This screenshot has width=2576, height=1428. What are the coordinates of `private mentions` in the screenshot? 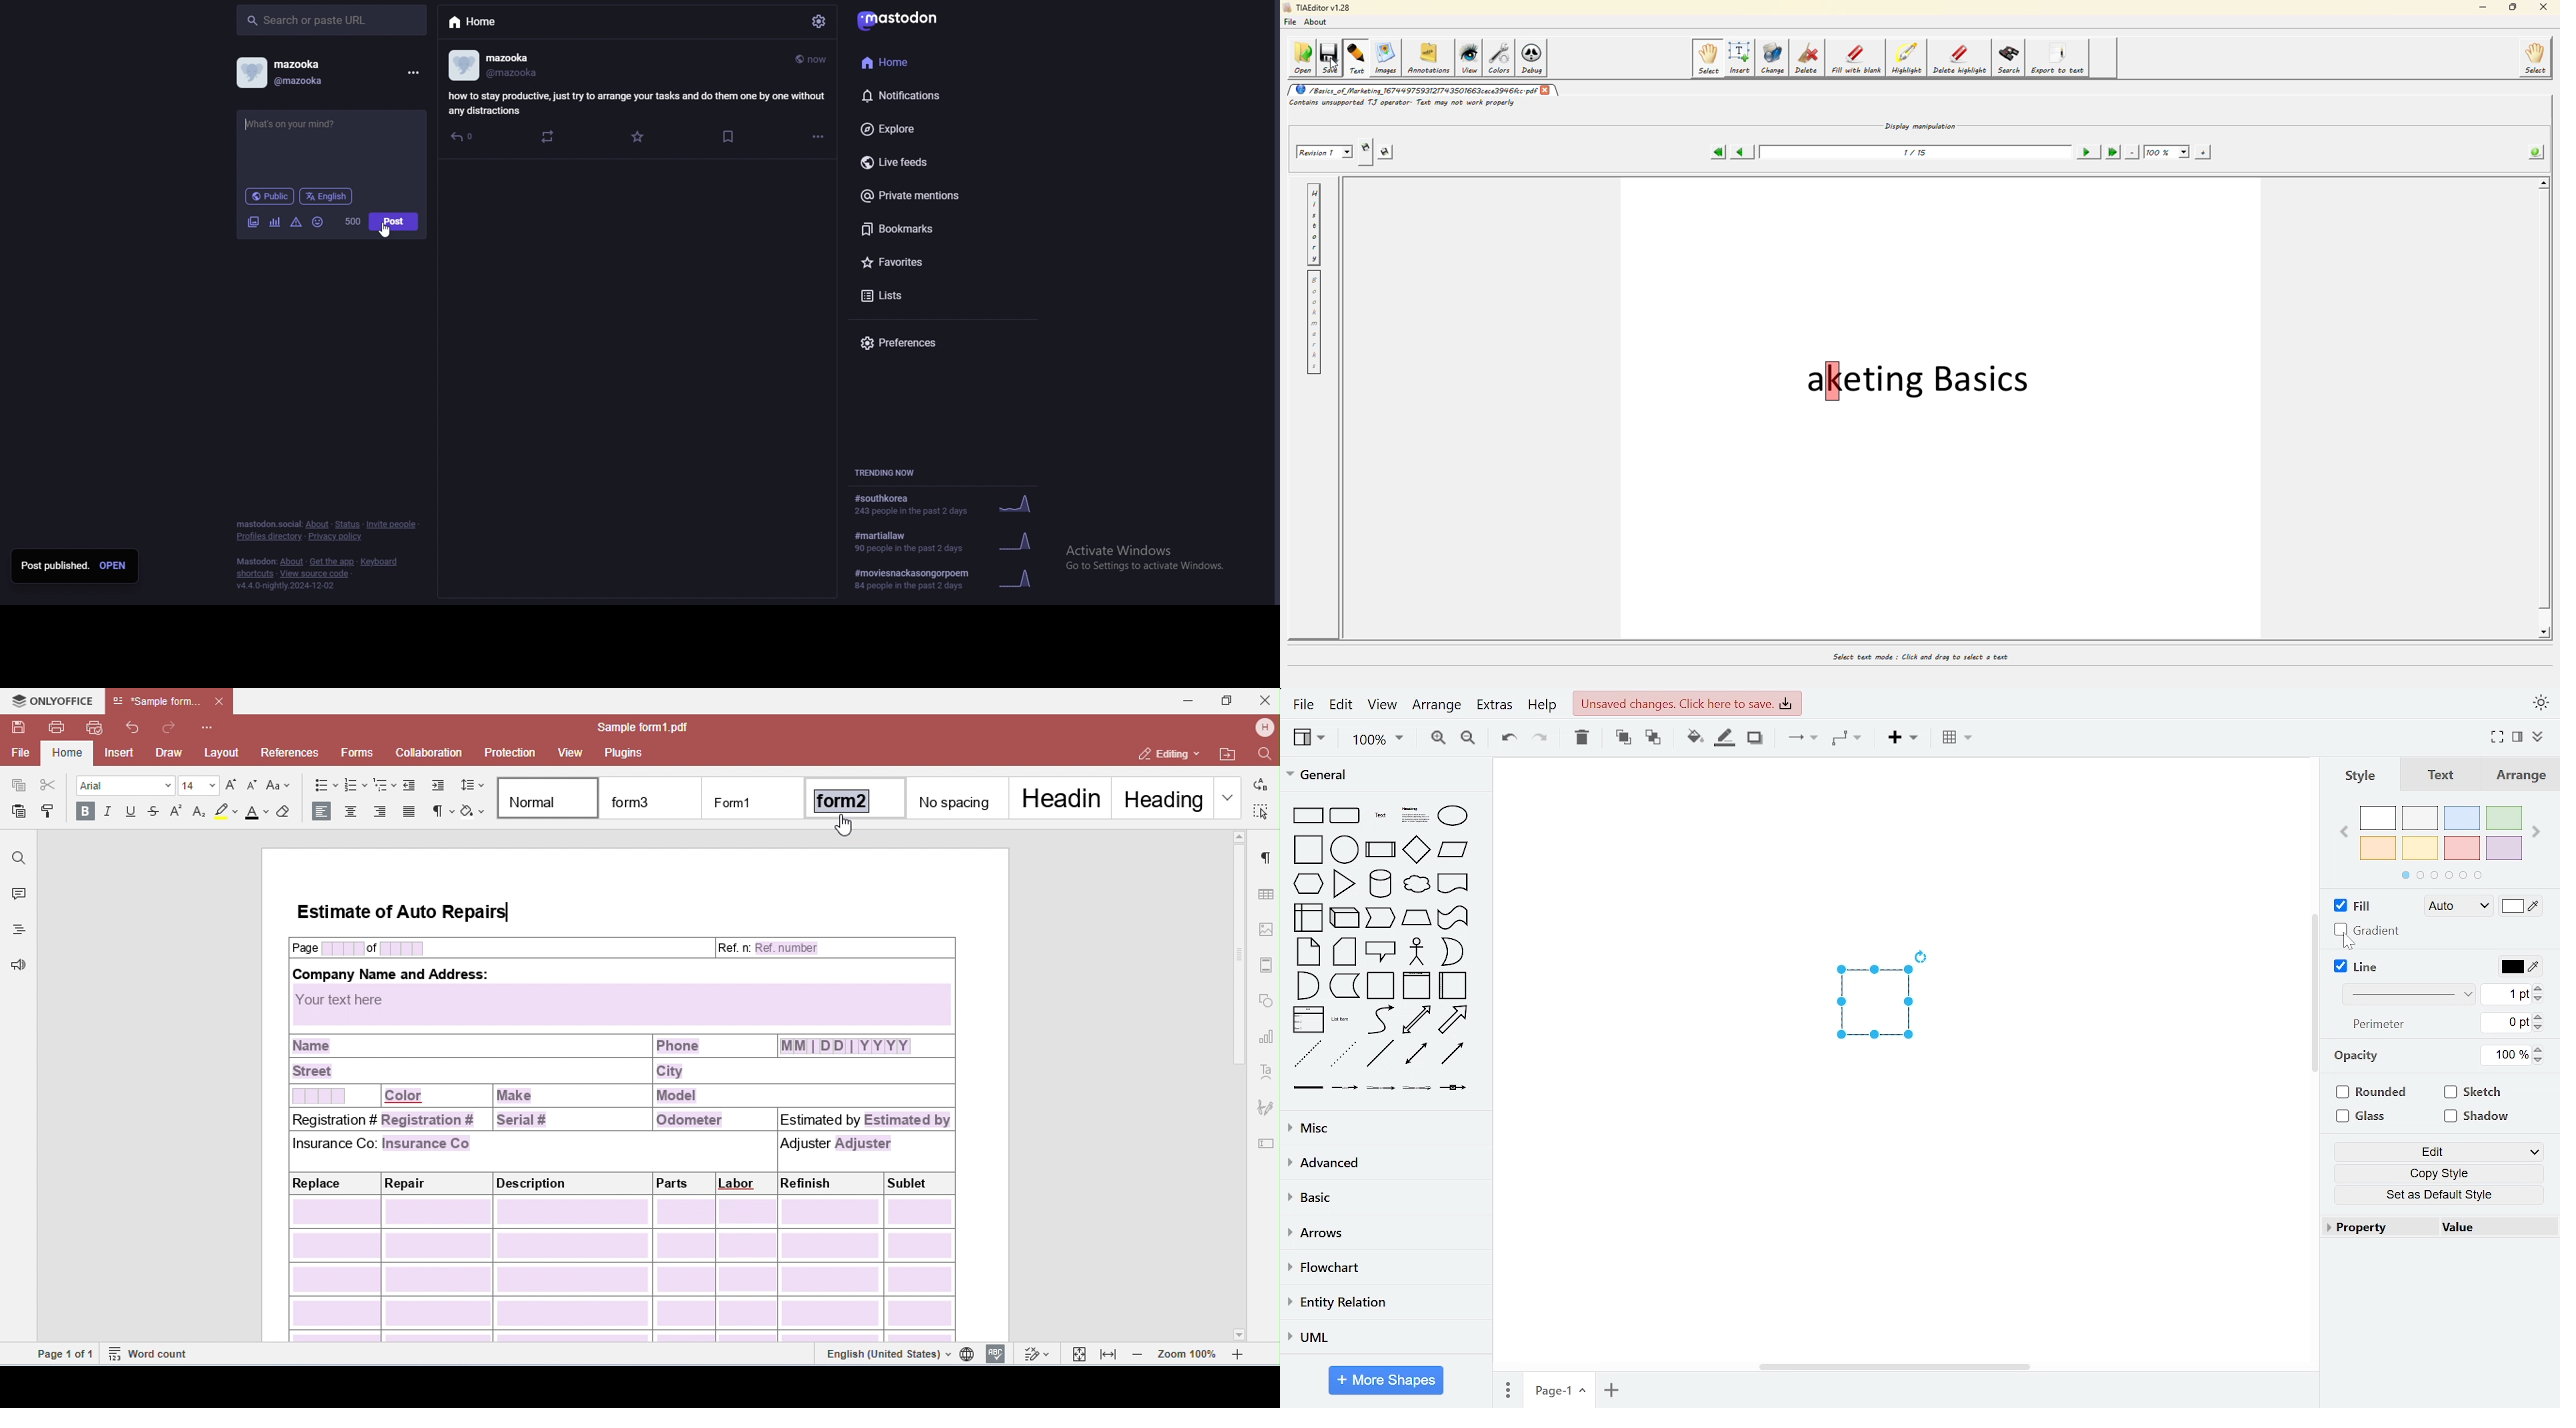 It's located at (929, 196).